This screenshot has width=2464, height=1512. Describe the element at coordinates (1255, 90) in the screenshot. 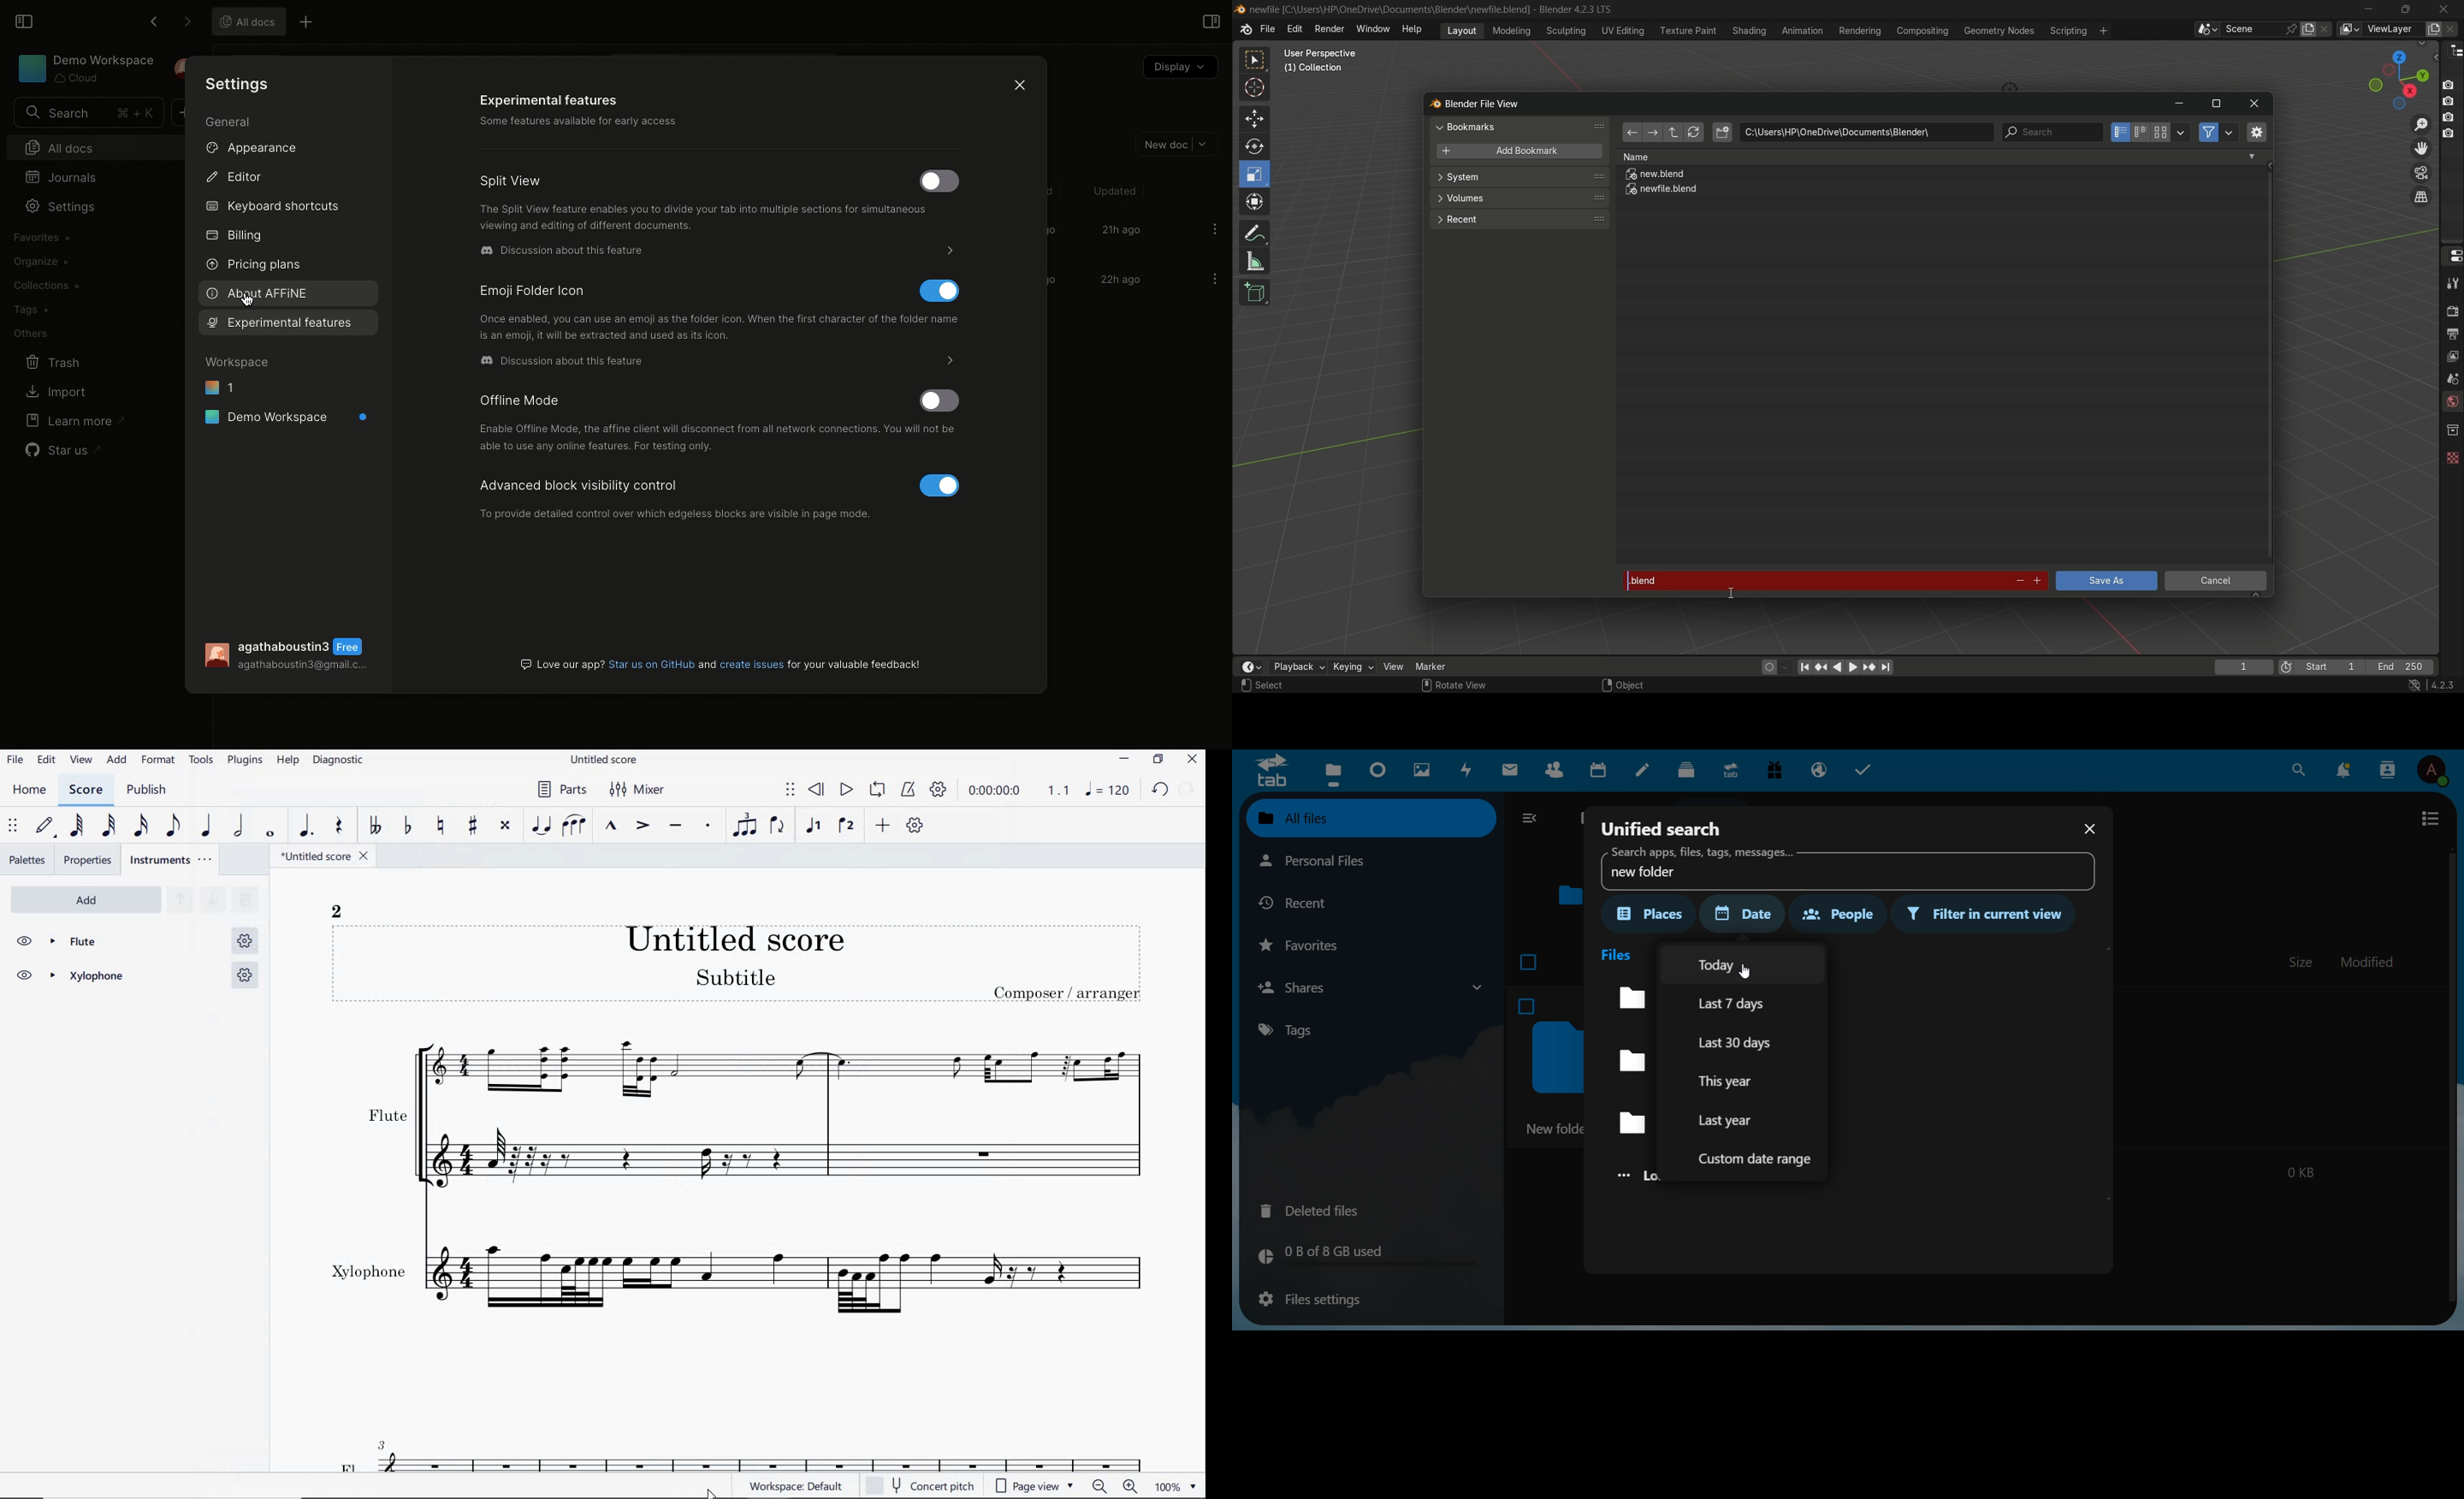

I see `cursor` at that location.